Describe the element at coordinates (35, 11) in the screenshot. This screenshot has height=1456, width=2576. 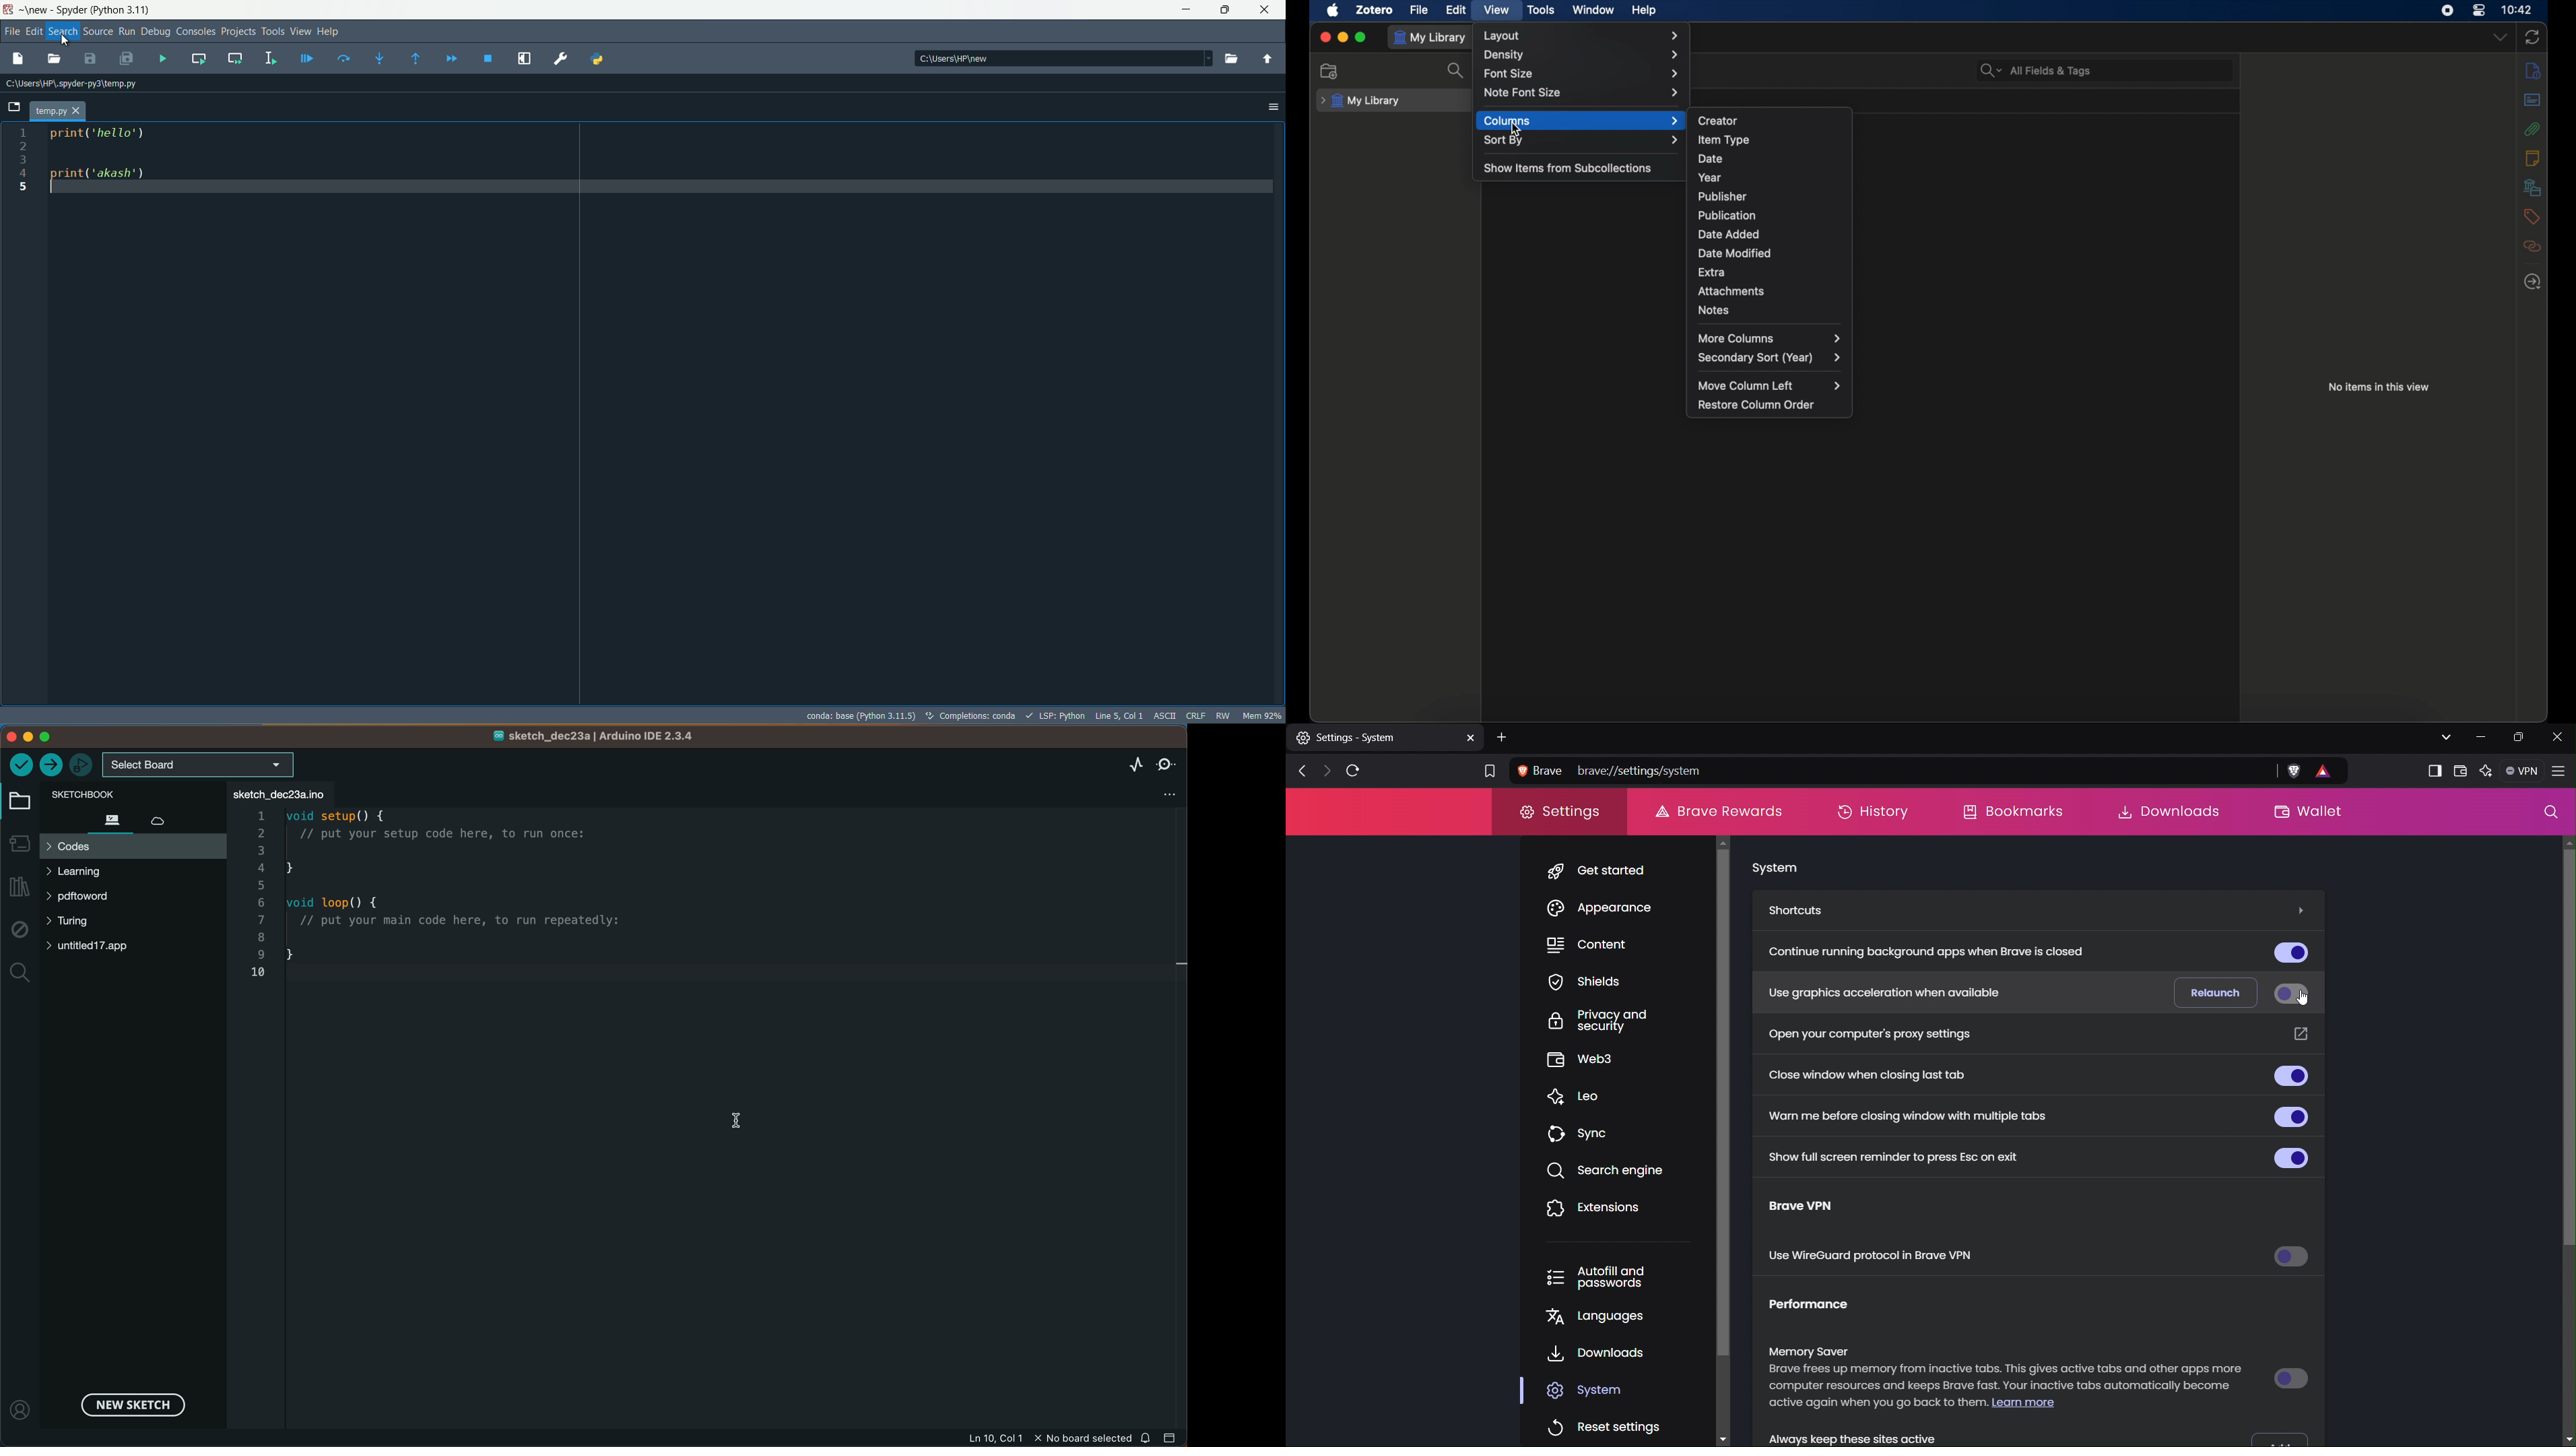
I see `new` at that location.